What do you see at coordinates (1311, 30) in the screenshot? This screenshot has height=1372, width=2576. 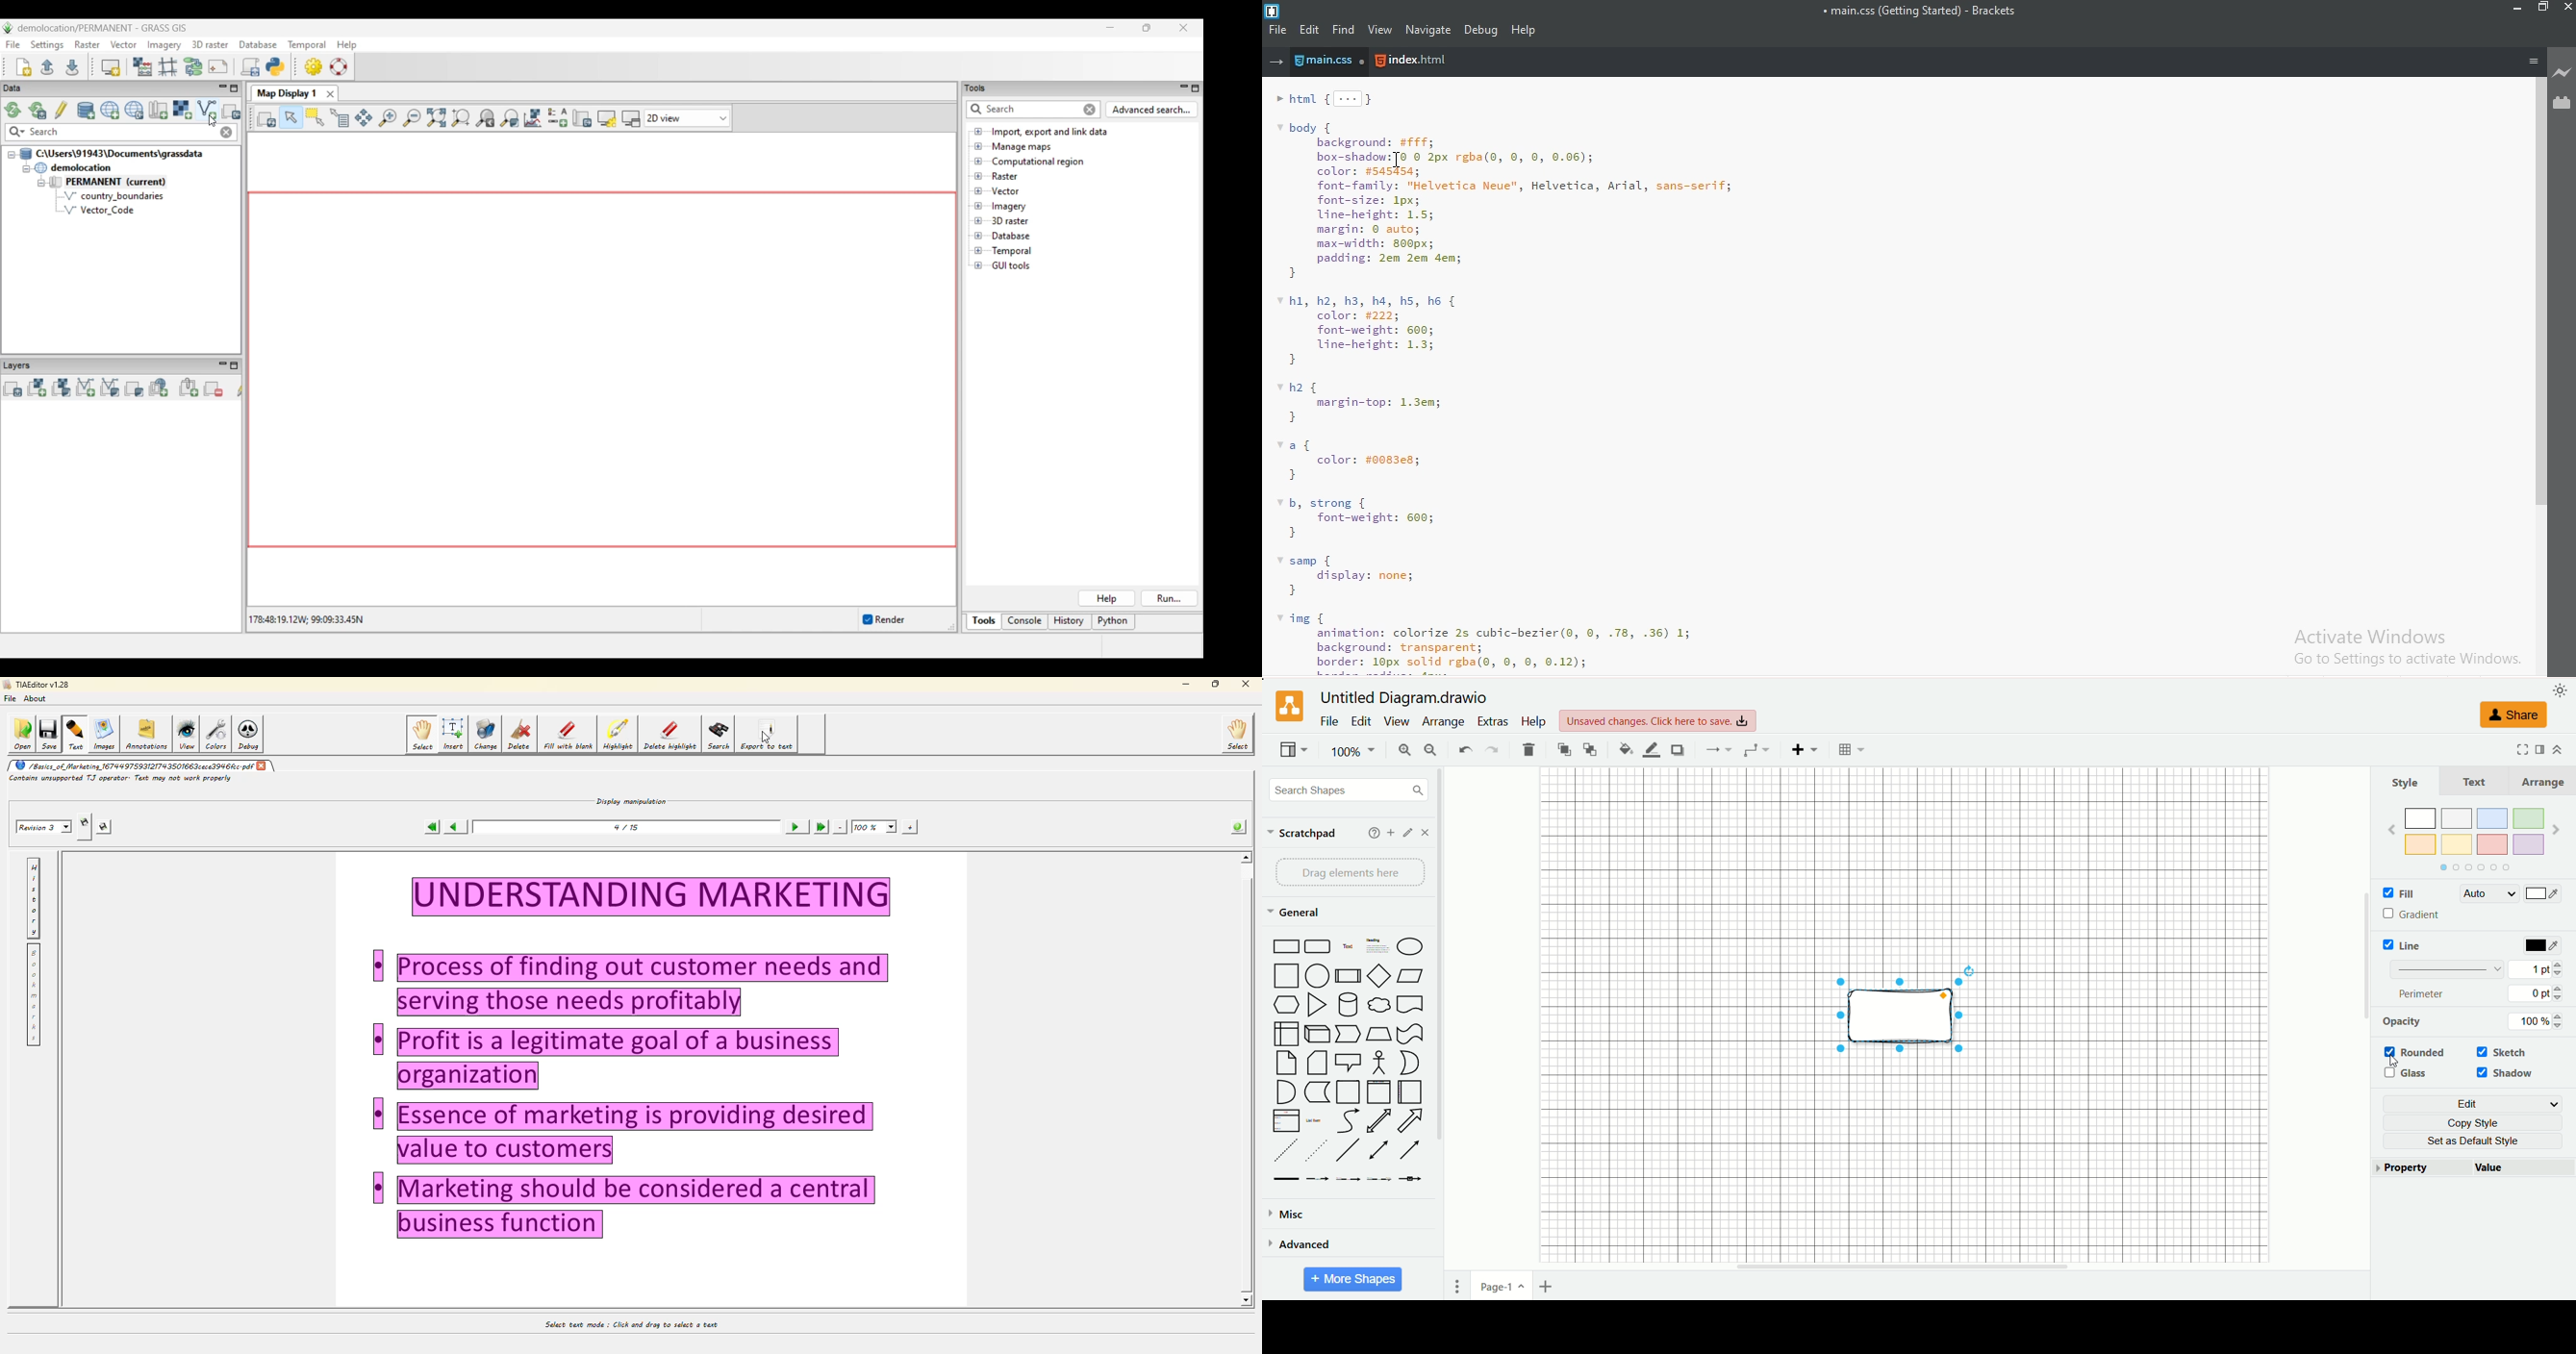 I see `edit` at bounding box center [1311, 30].